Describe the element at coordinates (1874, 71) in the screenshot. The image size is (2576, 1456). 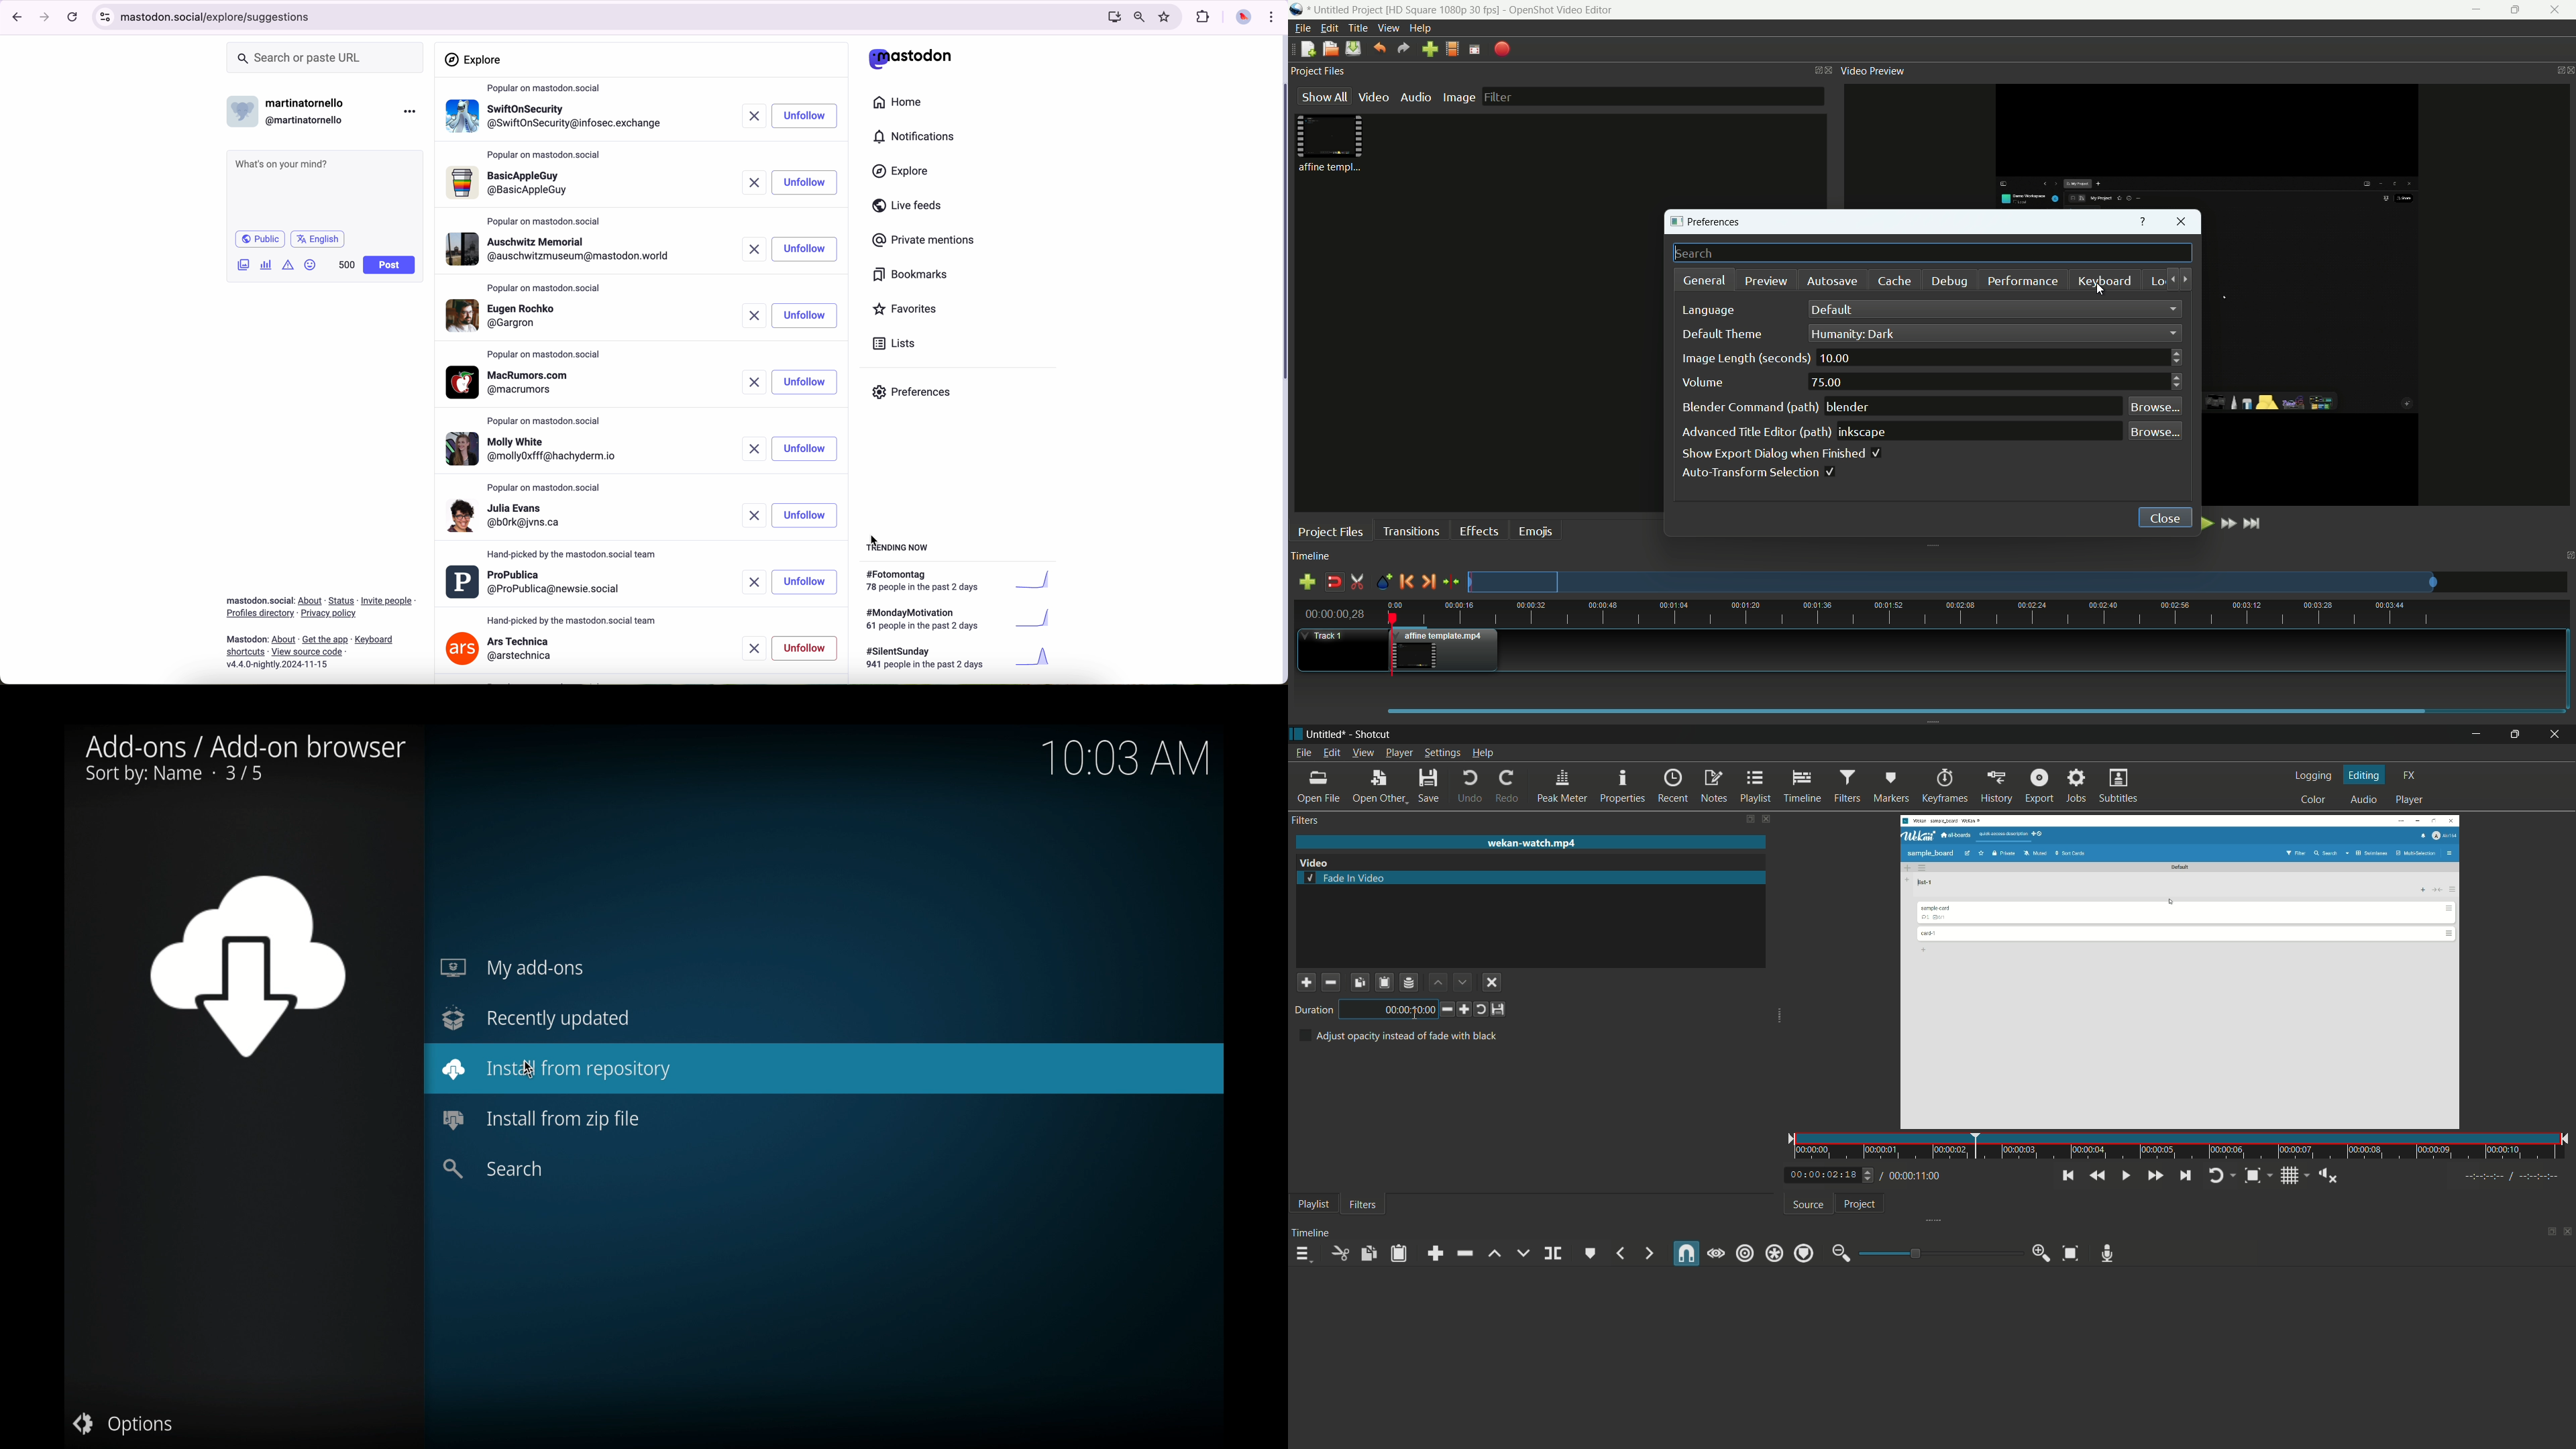
I see `video preview` at that location.